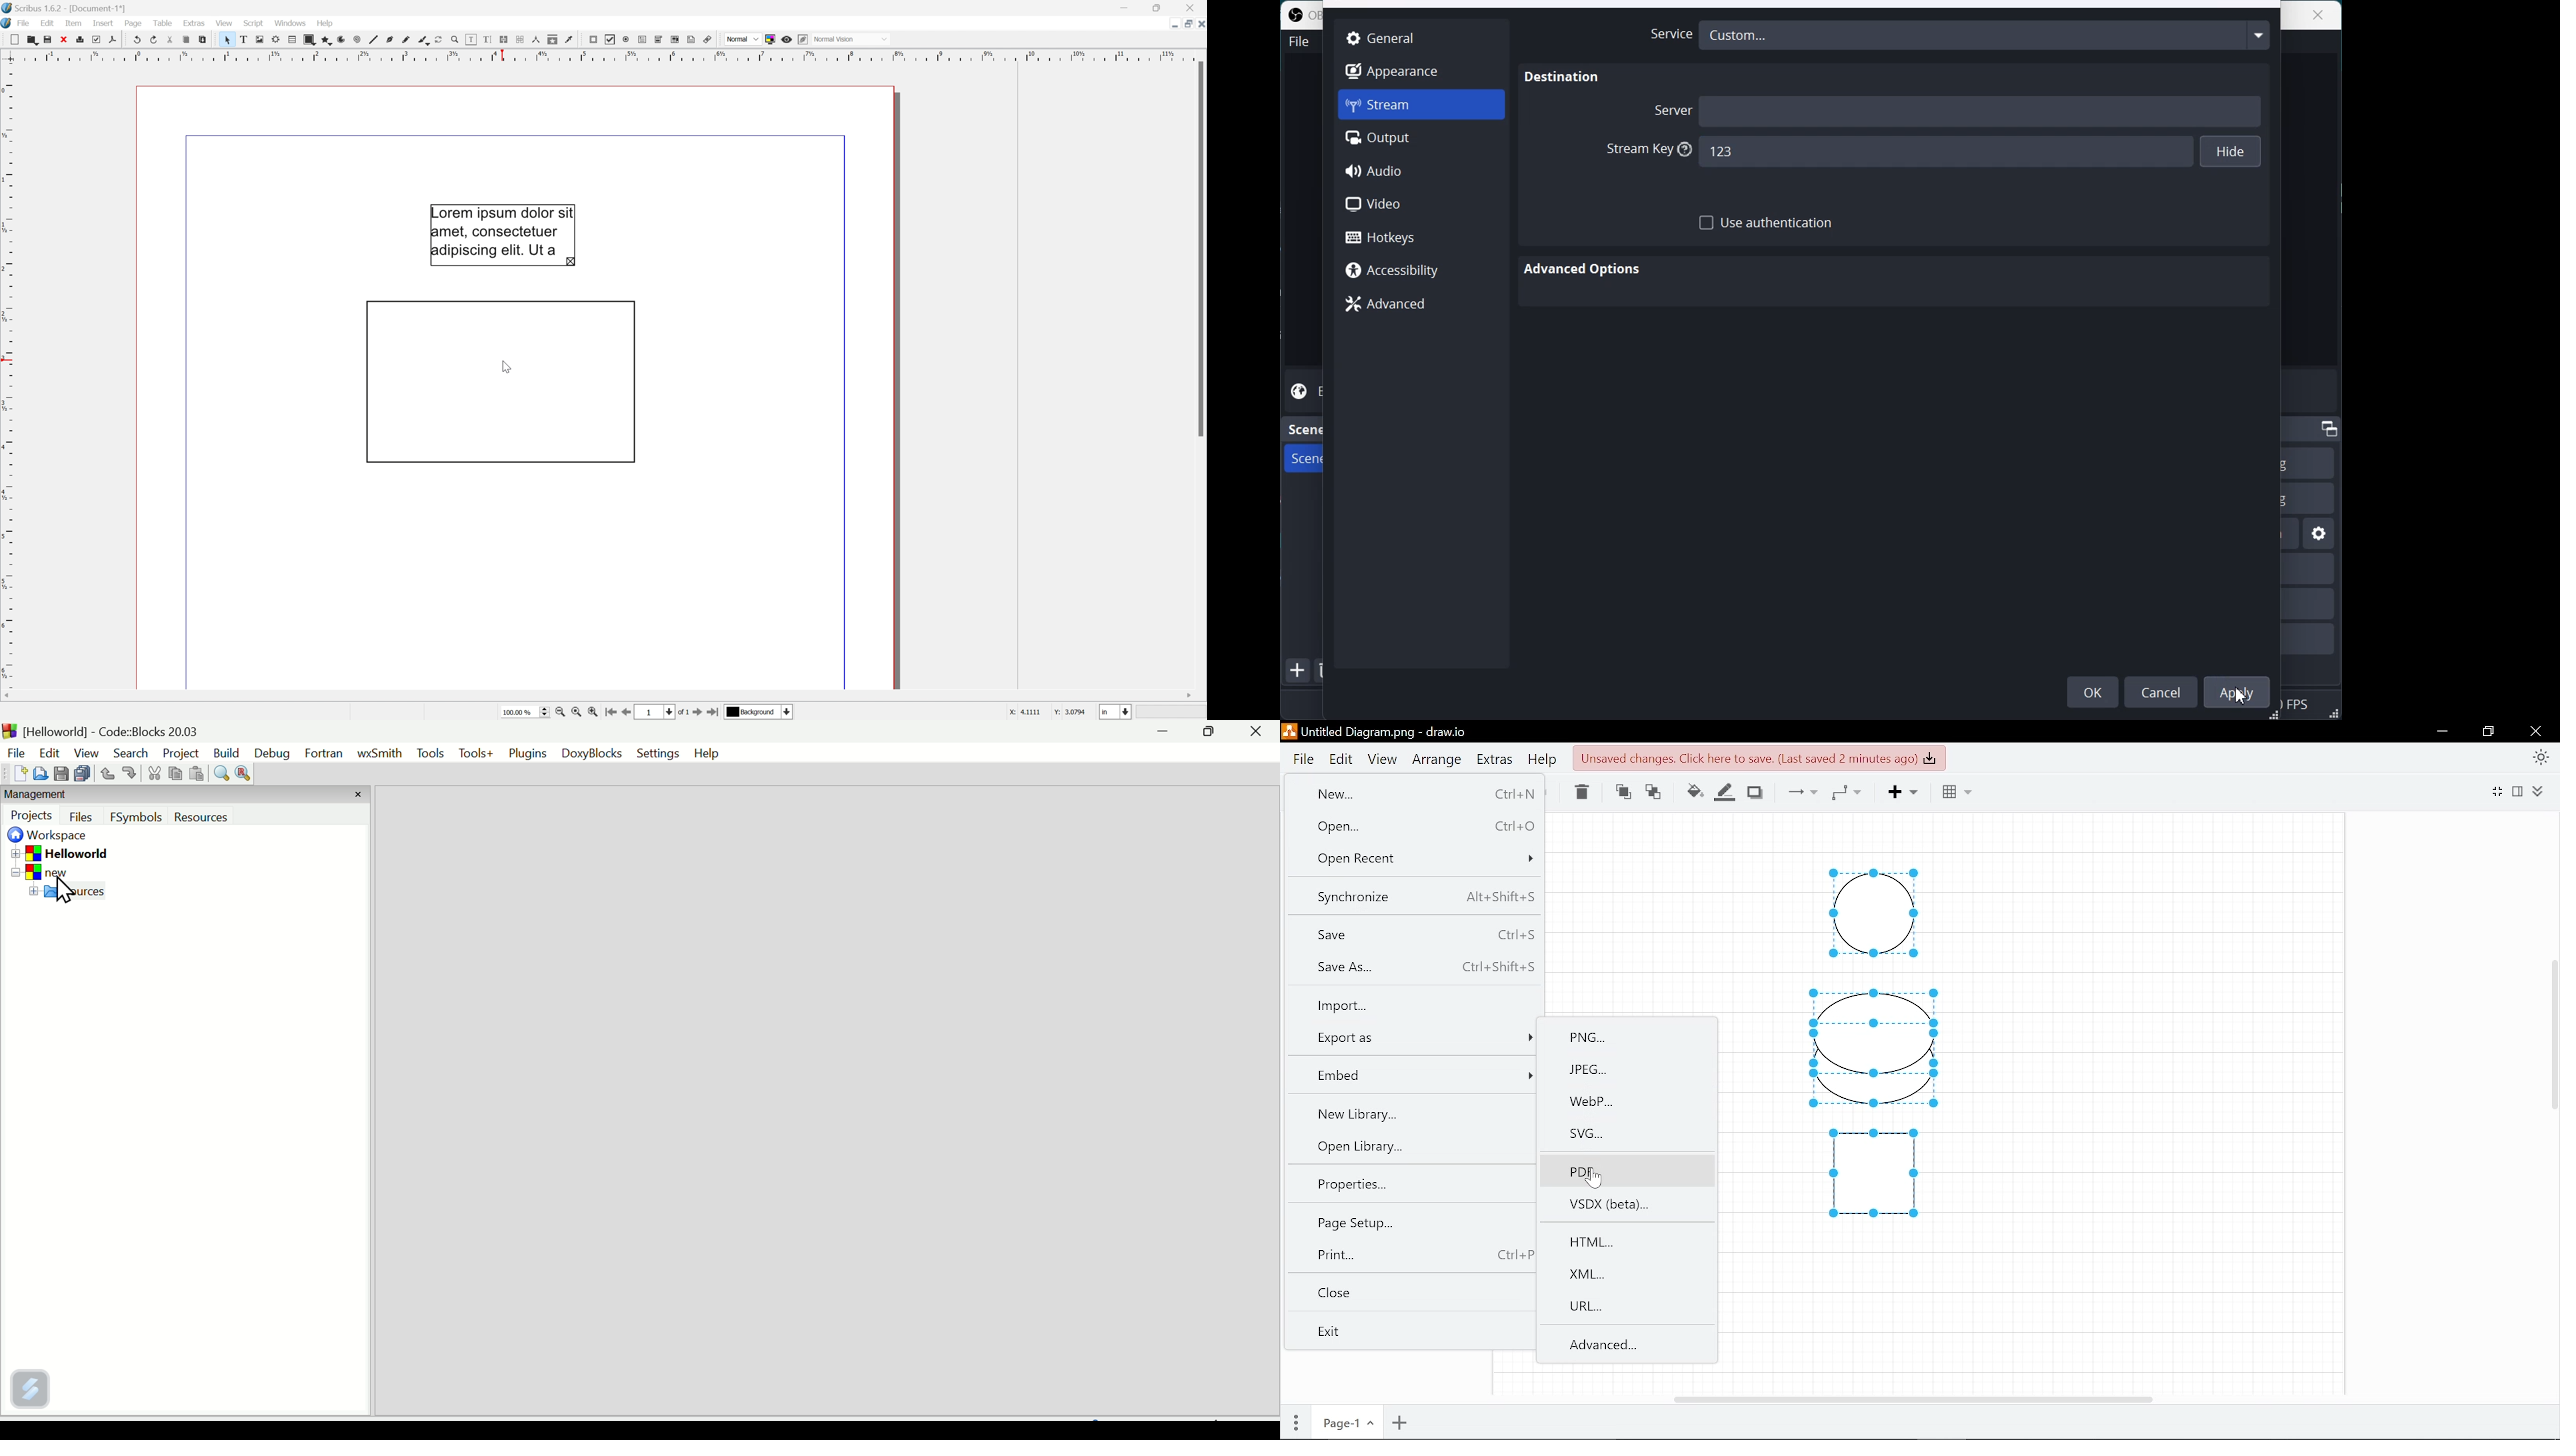 The height and width of the screenshot is (1456, 2576). What do you see at coordinates (1627, 1275) in the screenshot?
I see `XML` at bounding box center [1627, 1275].